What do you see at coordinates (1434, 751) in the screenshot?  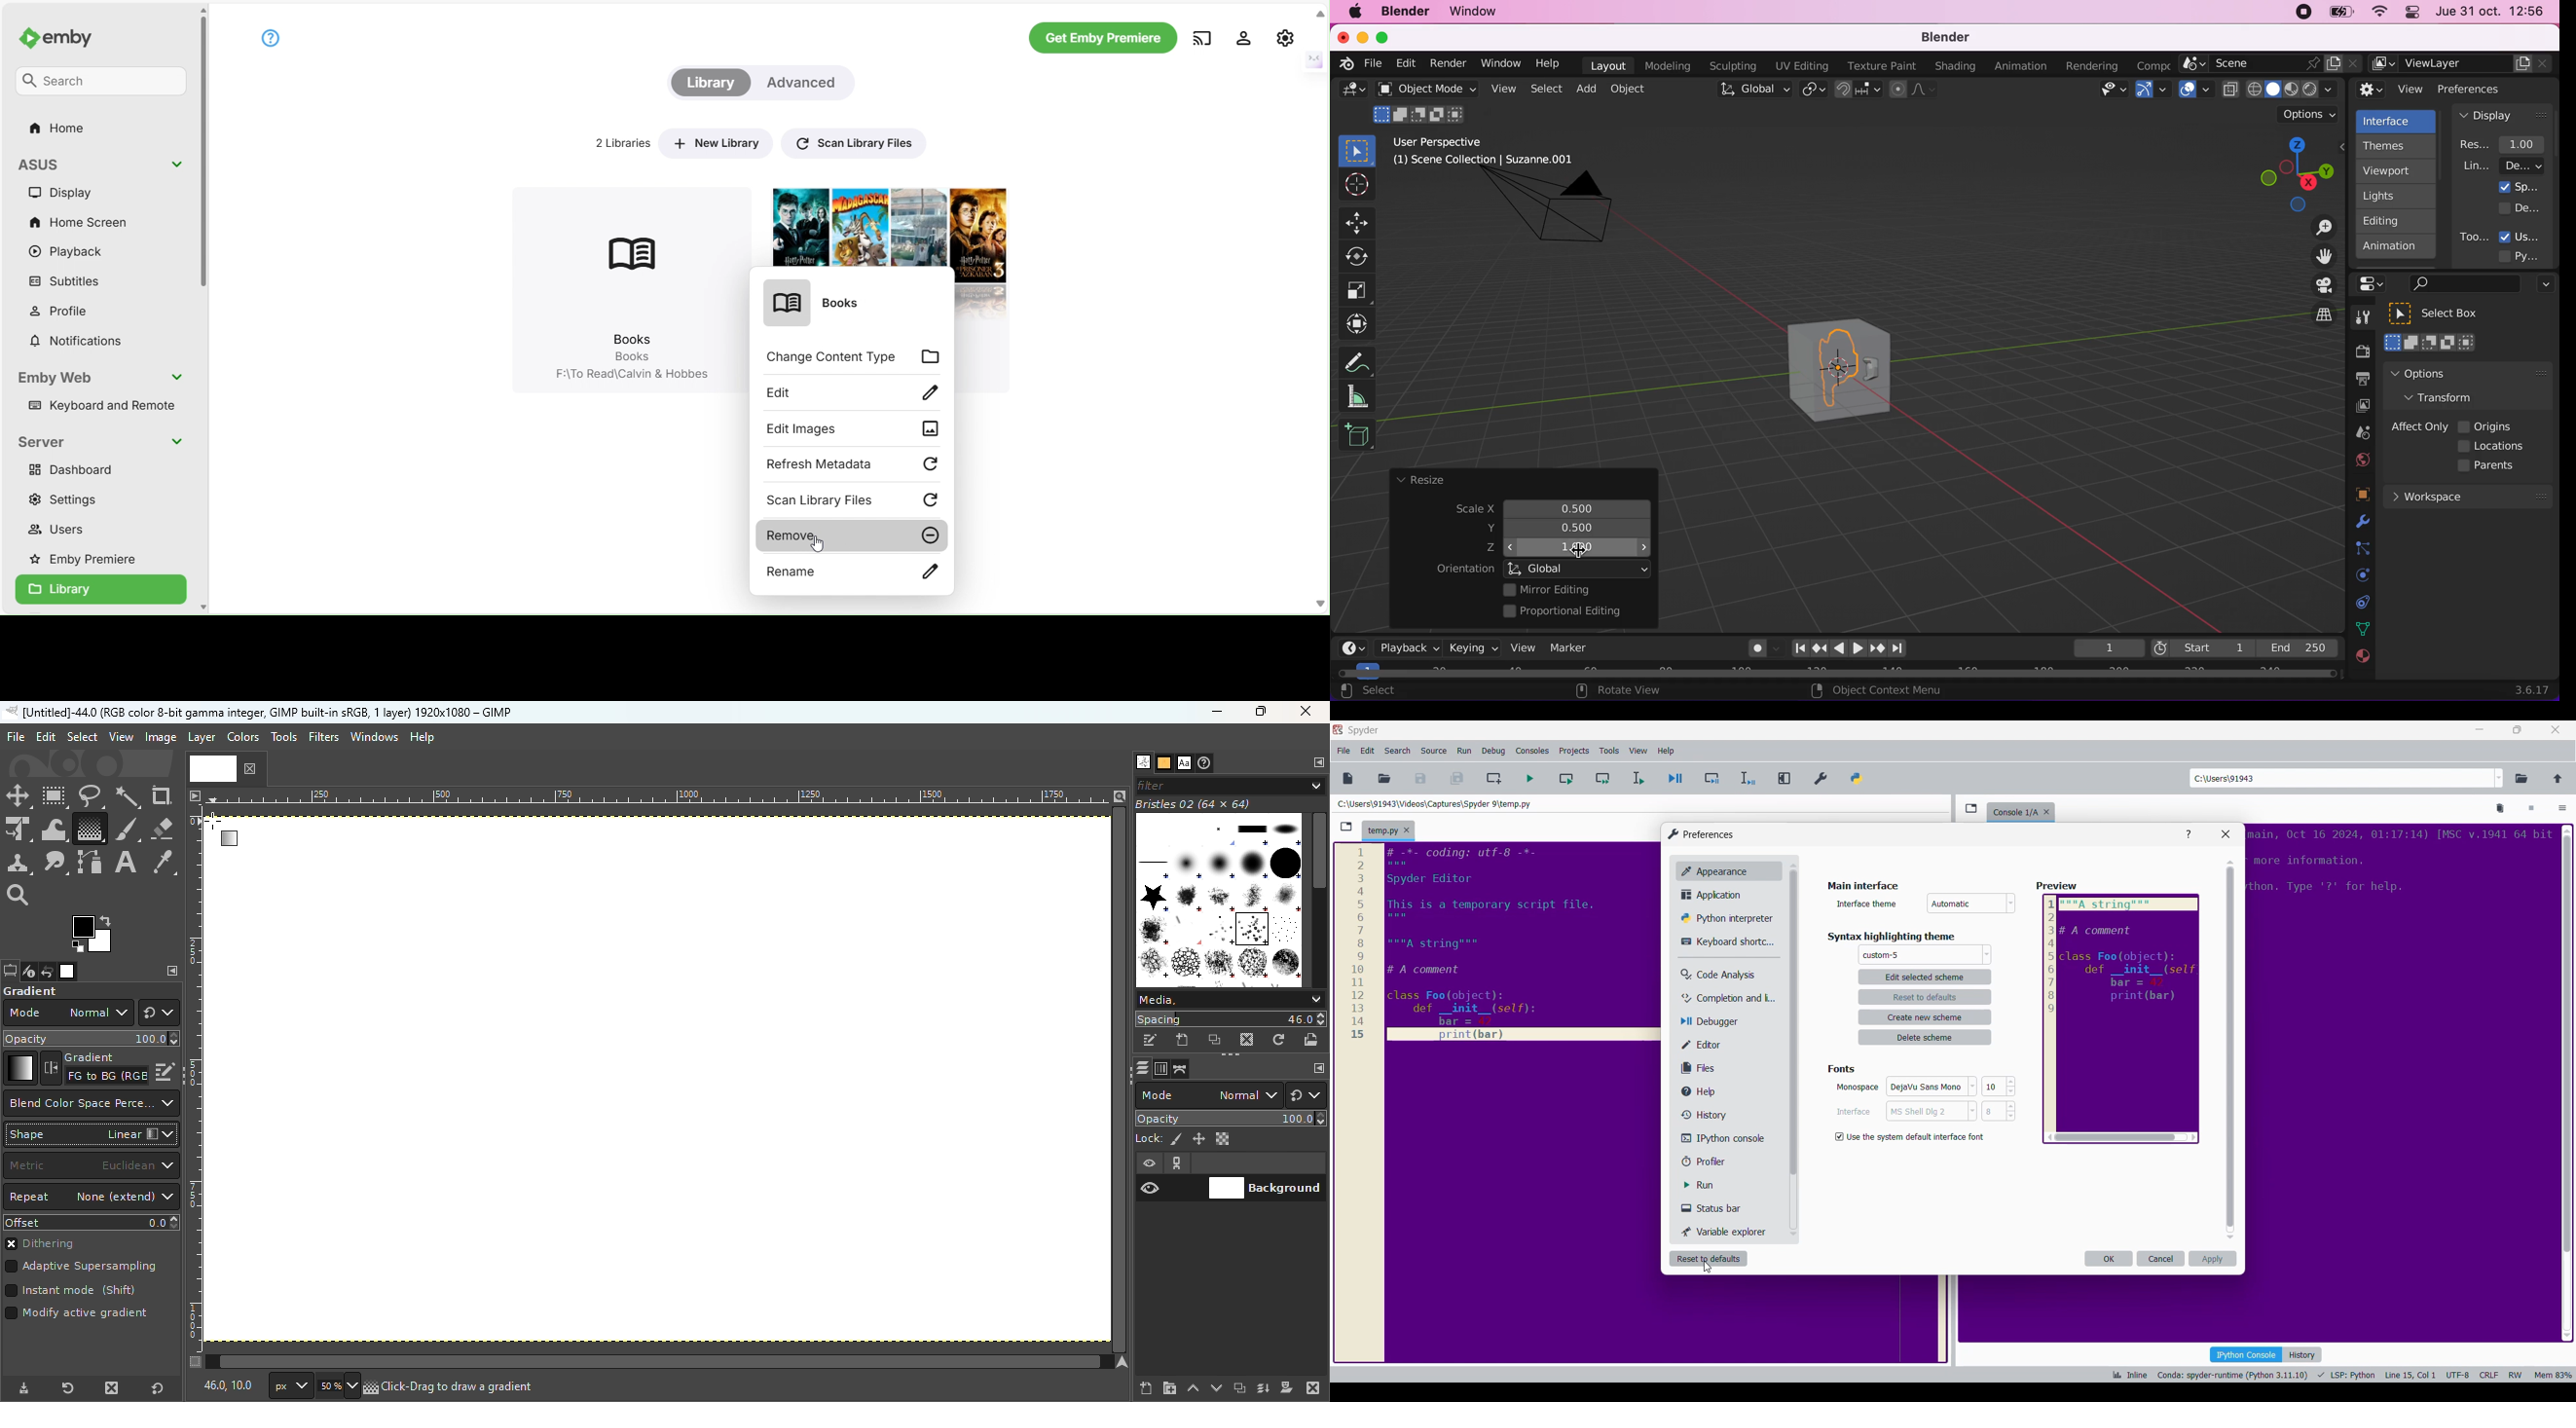 I see `Source menu` at bounding box center [1434, 751].